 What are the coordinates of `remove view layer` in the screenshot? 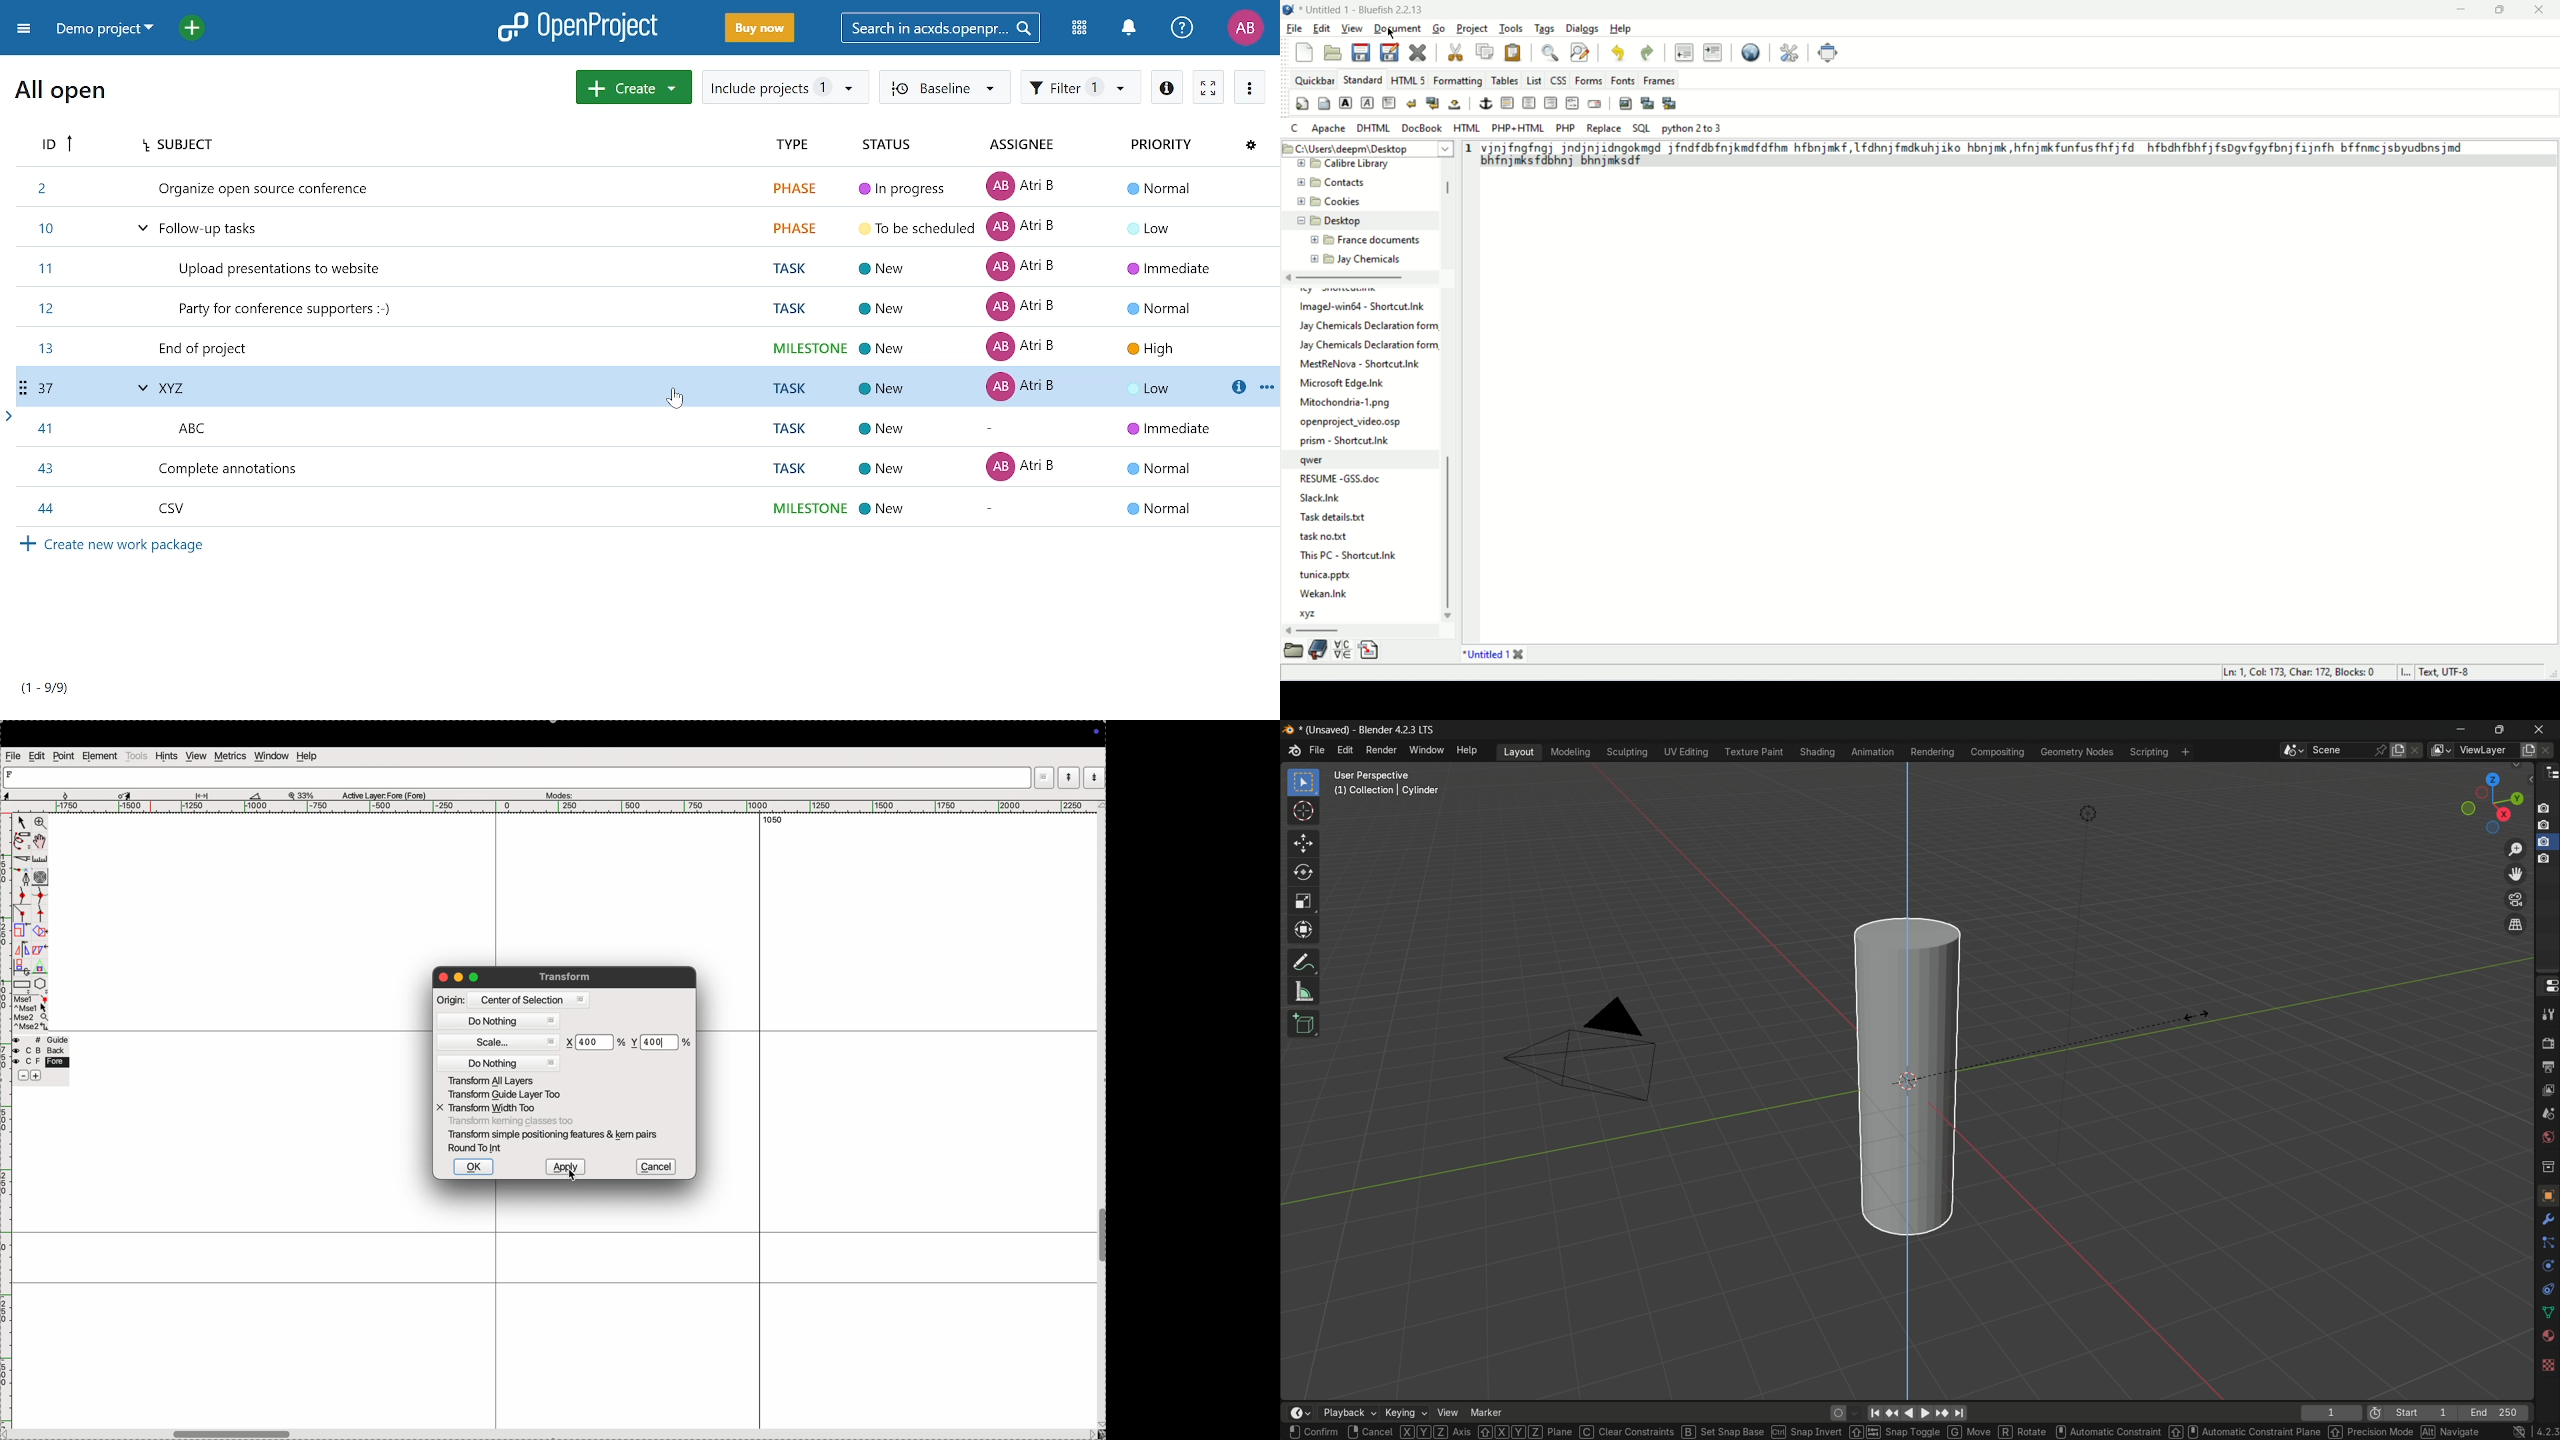 It's located at (2549, 751).